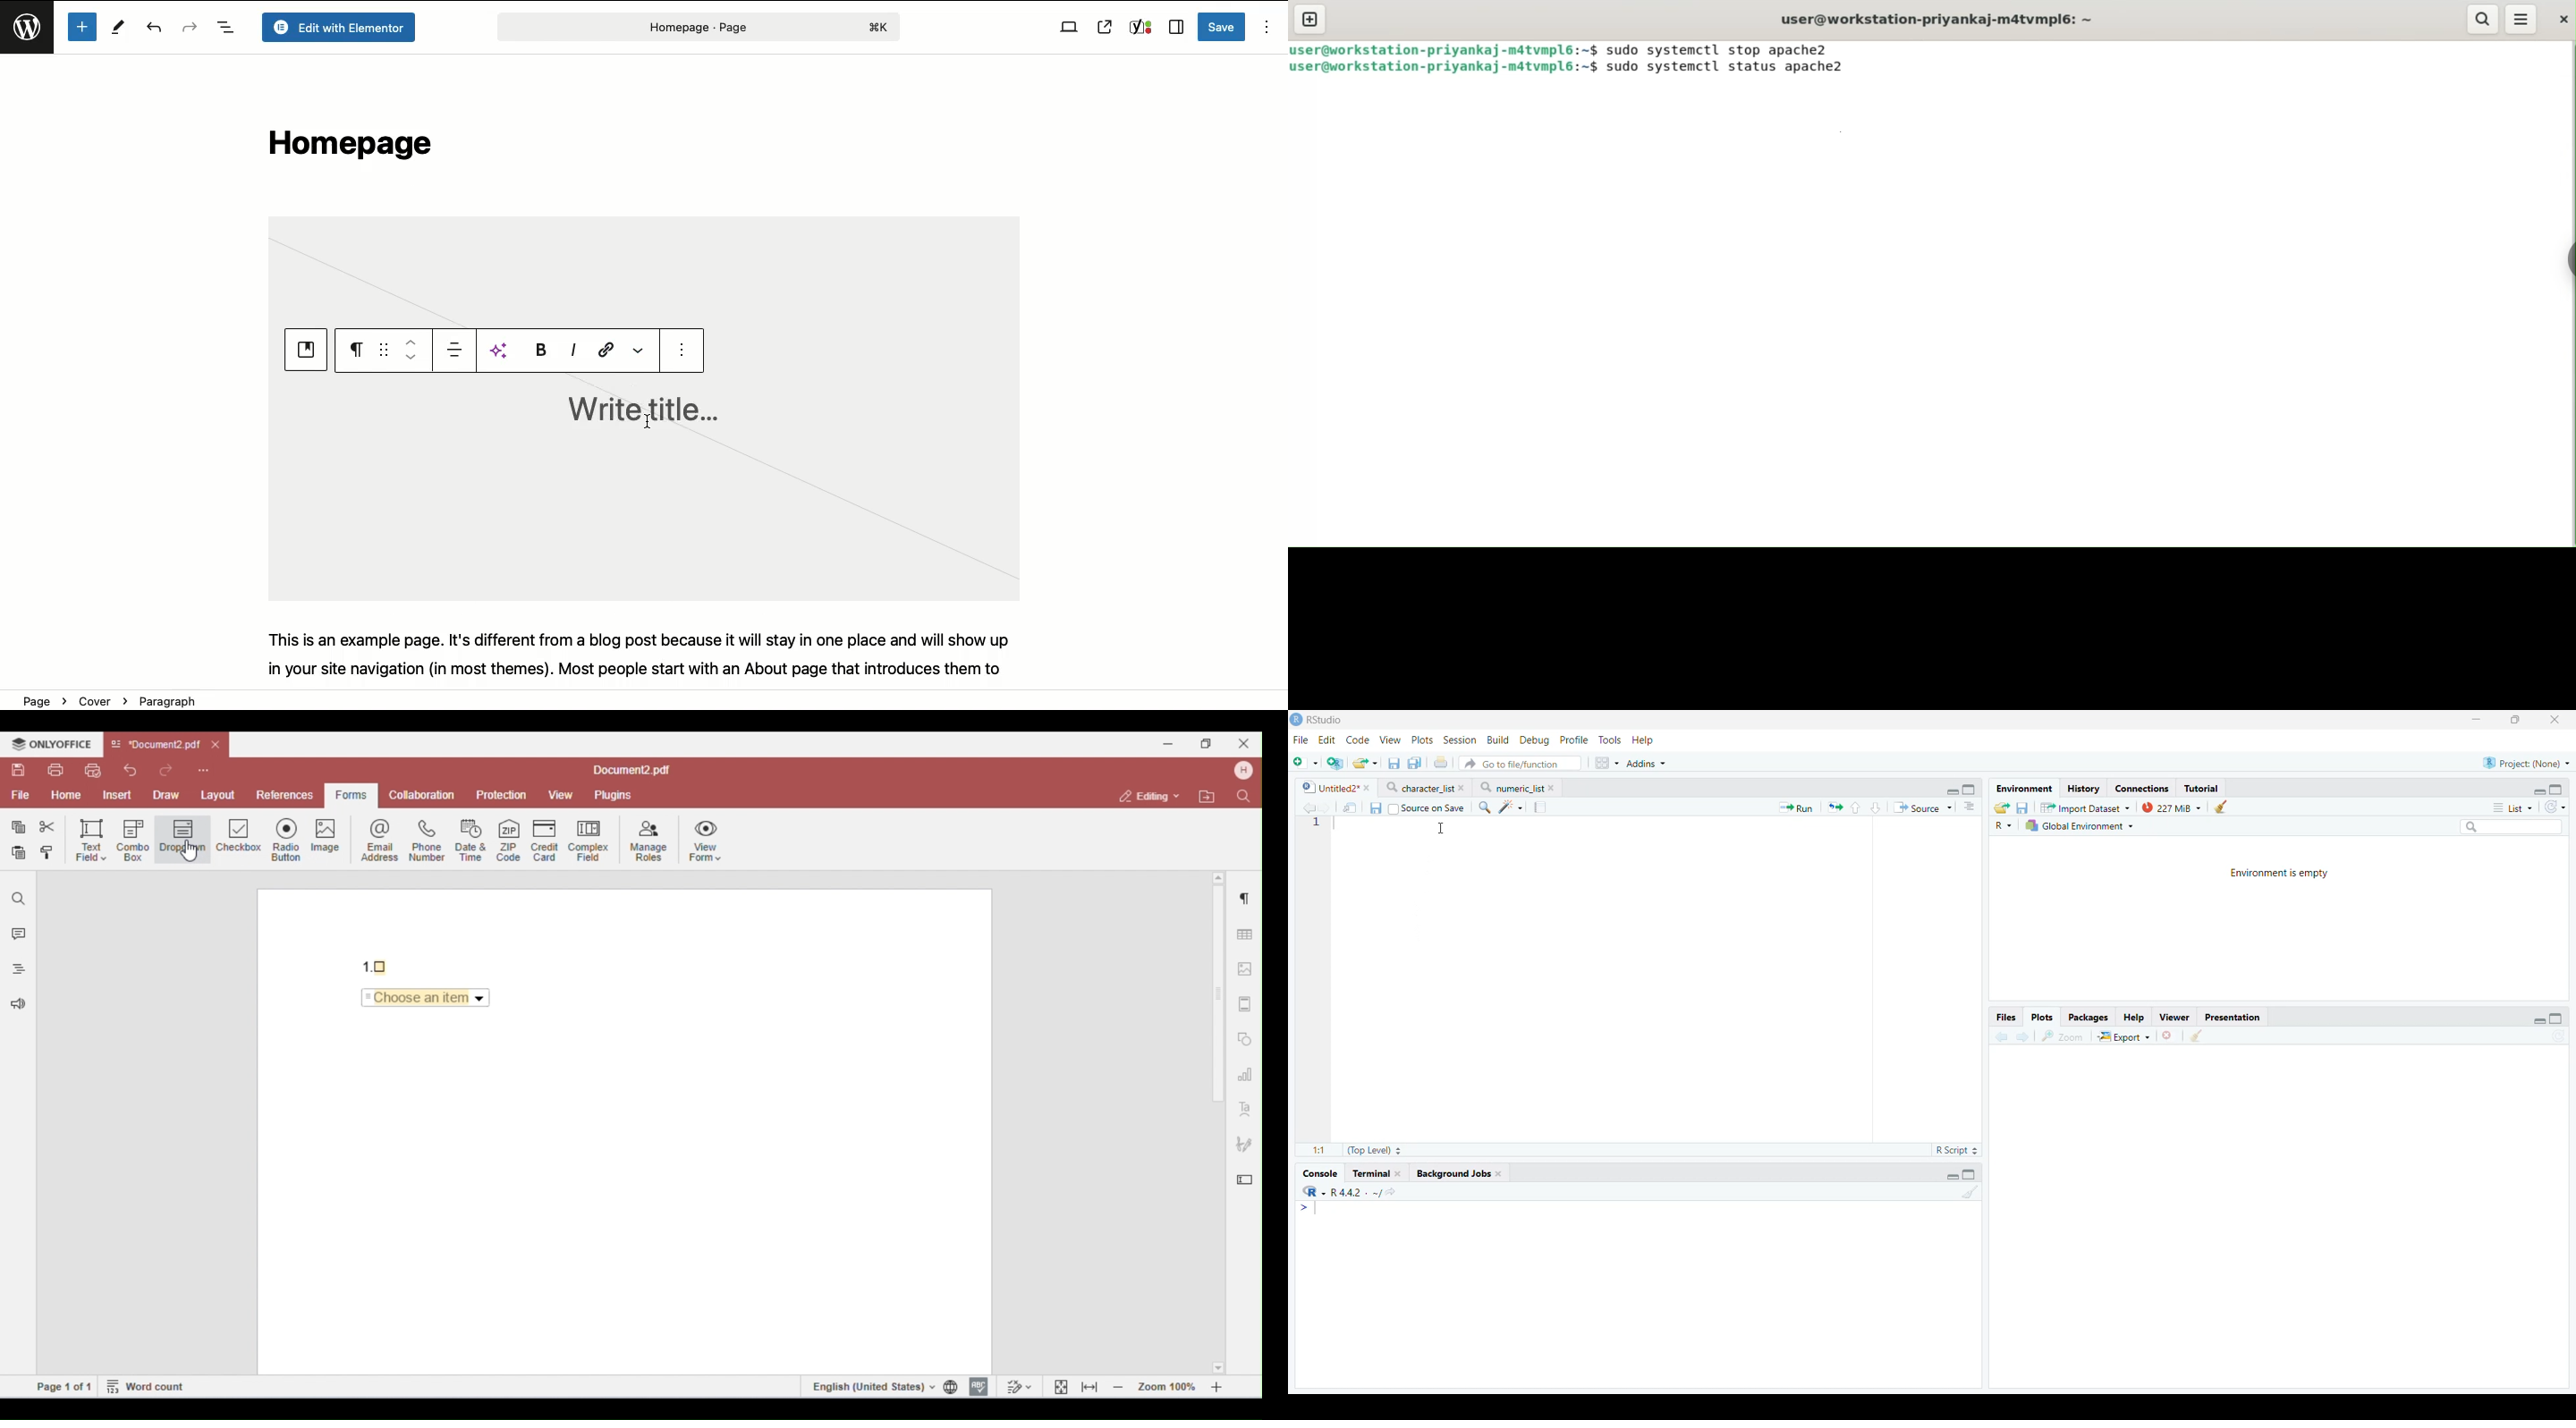 The image size is (2576, 1428). What do you see at coordinates (1373, 1150) in the screenshot?
I see `(Top Level)` at bounding box center [1373, 1150].